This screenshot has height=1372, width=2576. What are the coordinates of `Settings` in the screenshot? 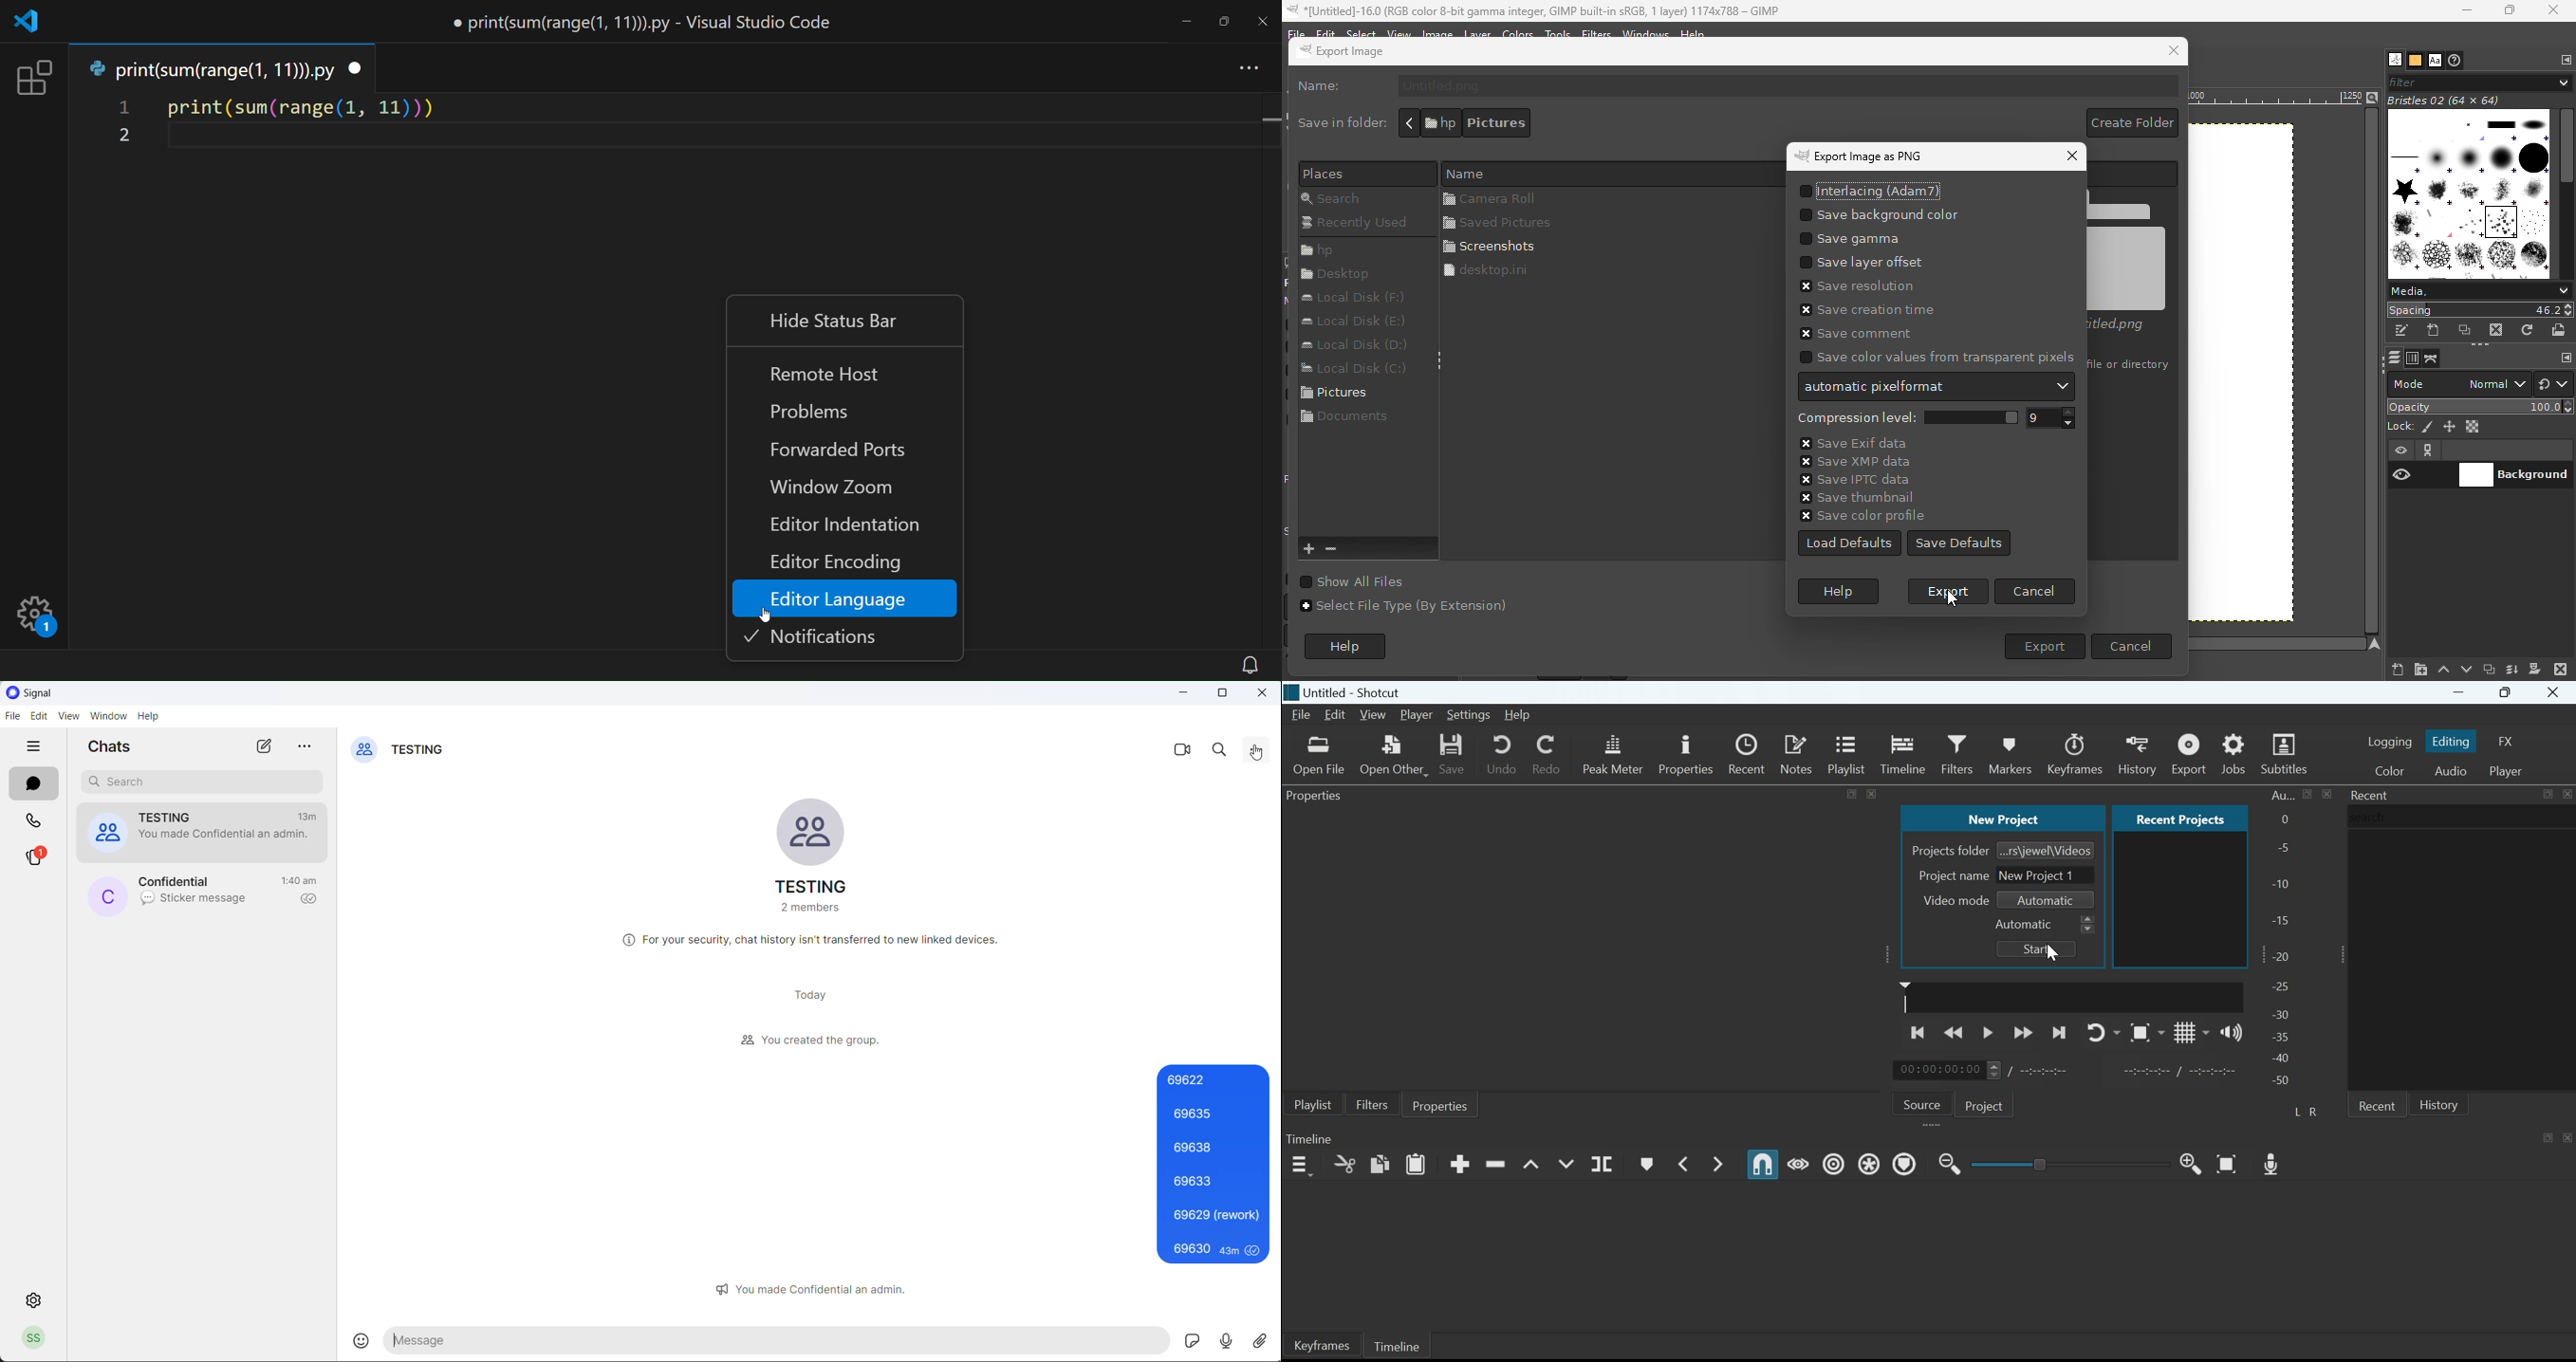 It's located at (1469, 715).